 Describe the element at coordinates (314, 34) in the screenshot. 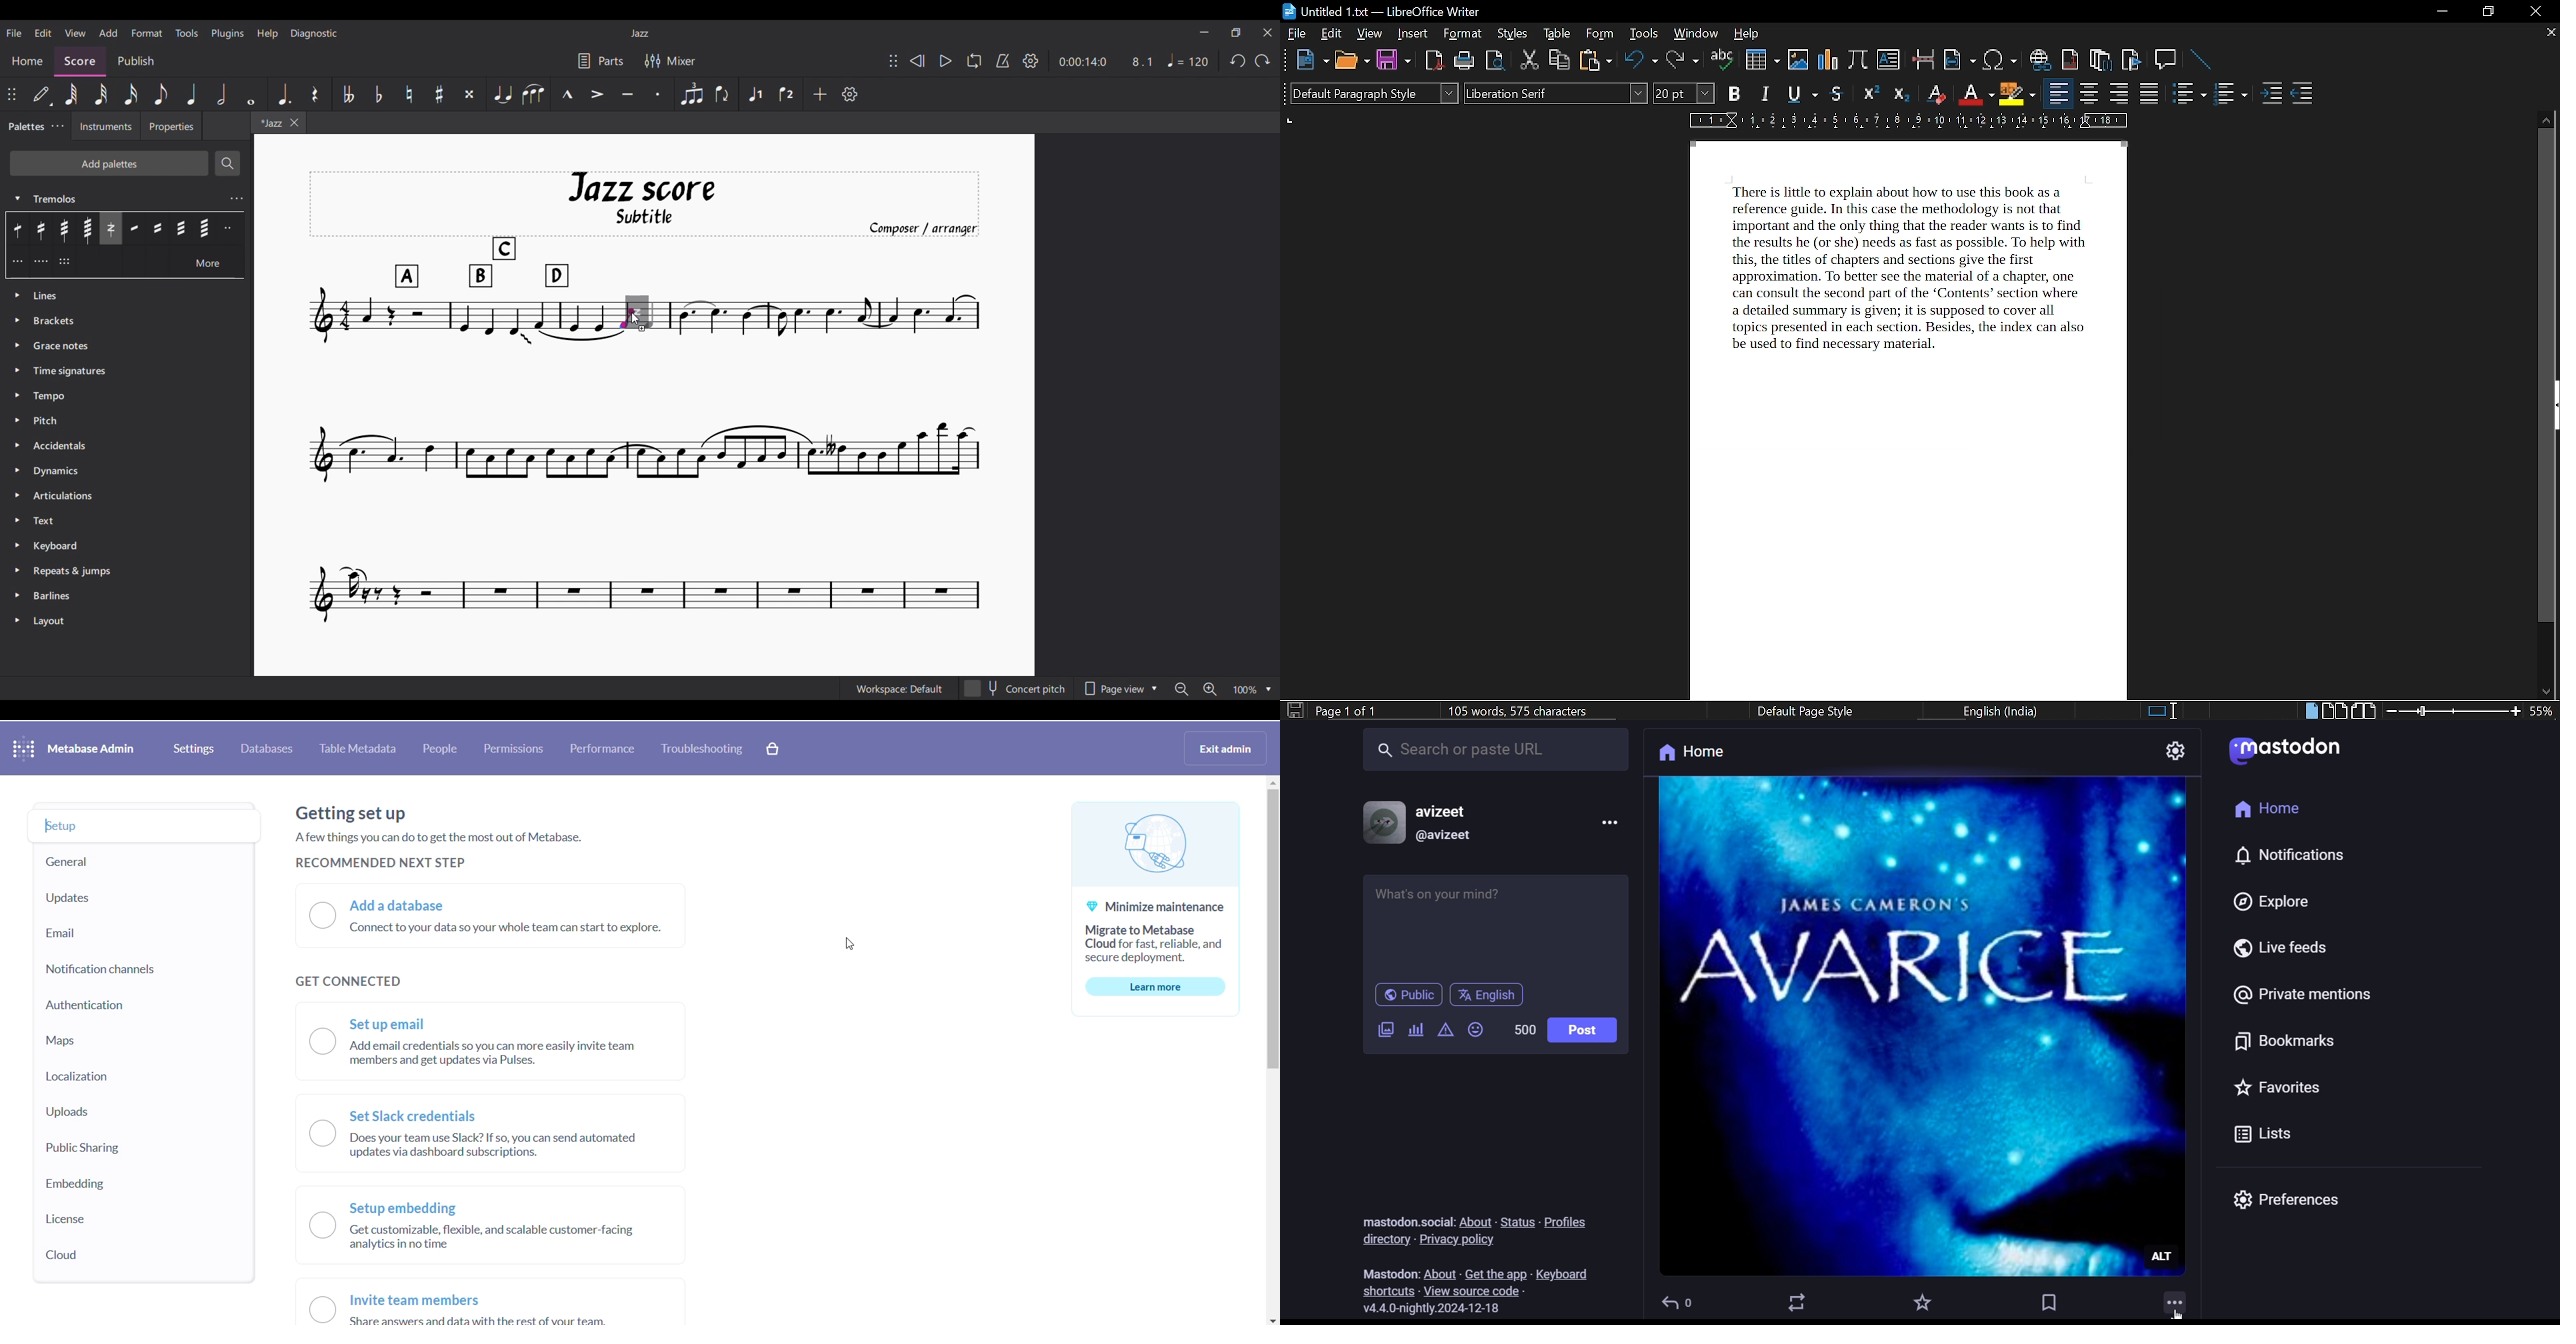

I see `Diagnostic` at that location.